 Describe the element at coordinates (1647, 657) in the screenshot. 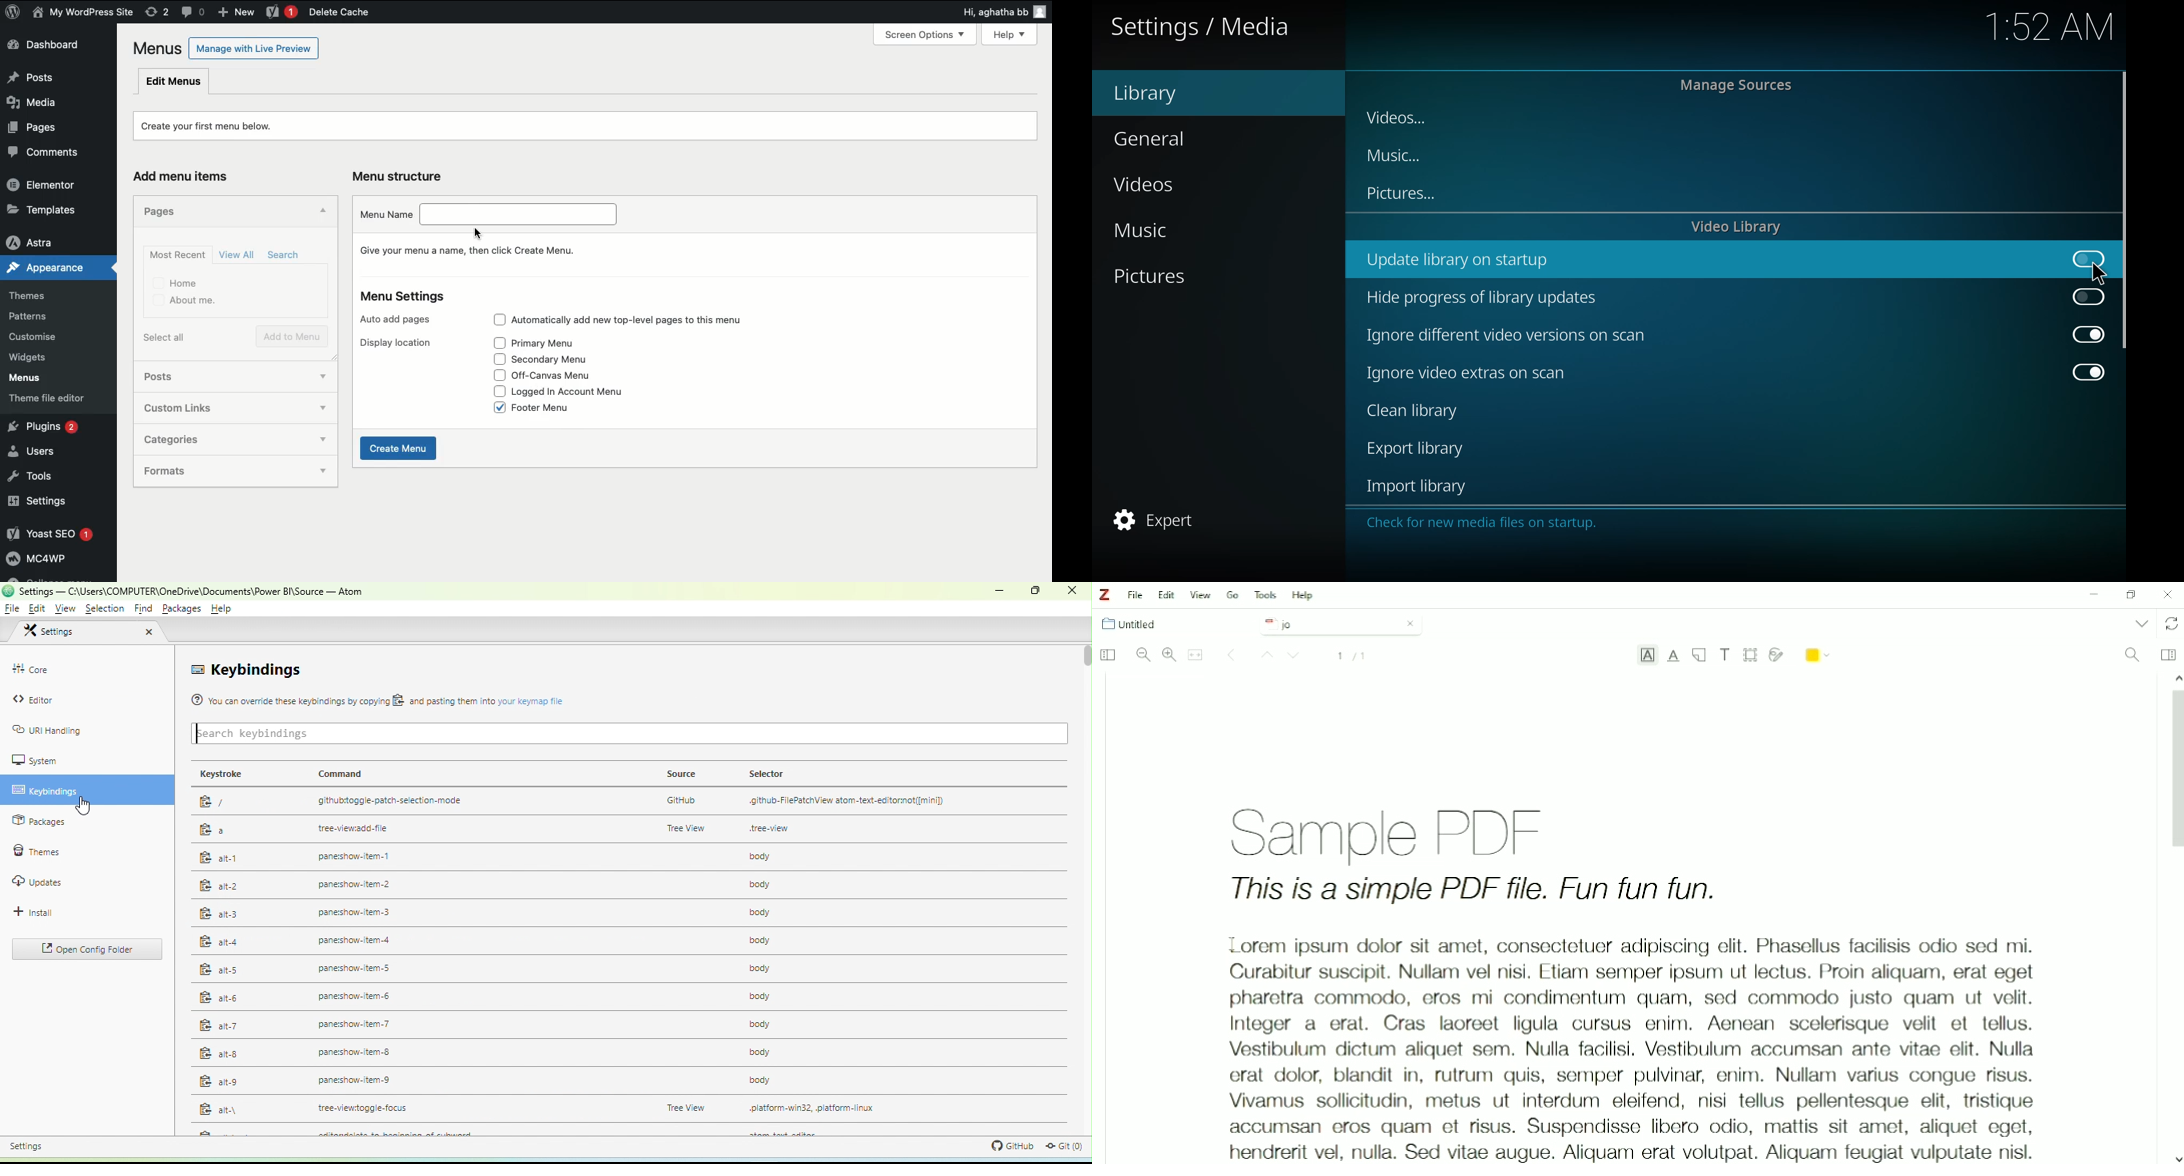

I see `Highlight Text` at that location.